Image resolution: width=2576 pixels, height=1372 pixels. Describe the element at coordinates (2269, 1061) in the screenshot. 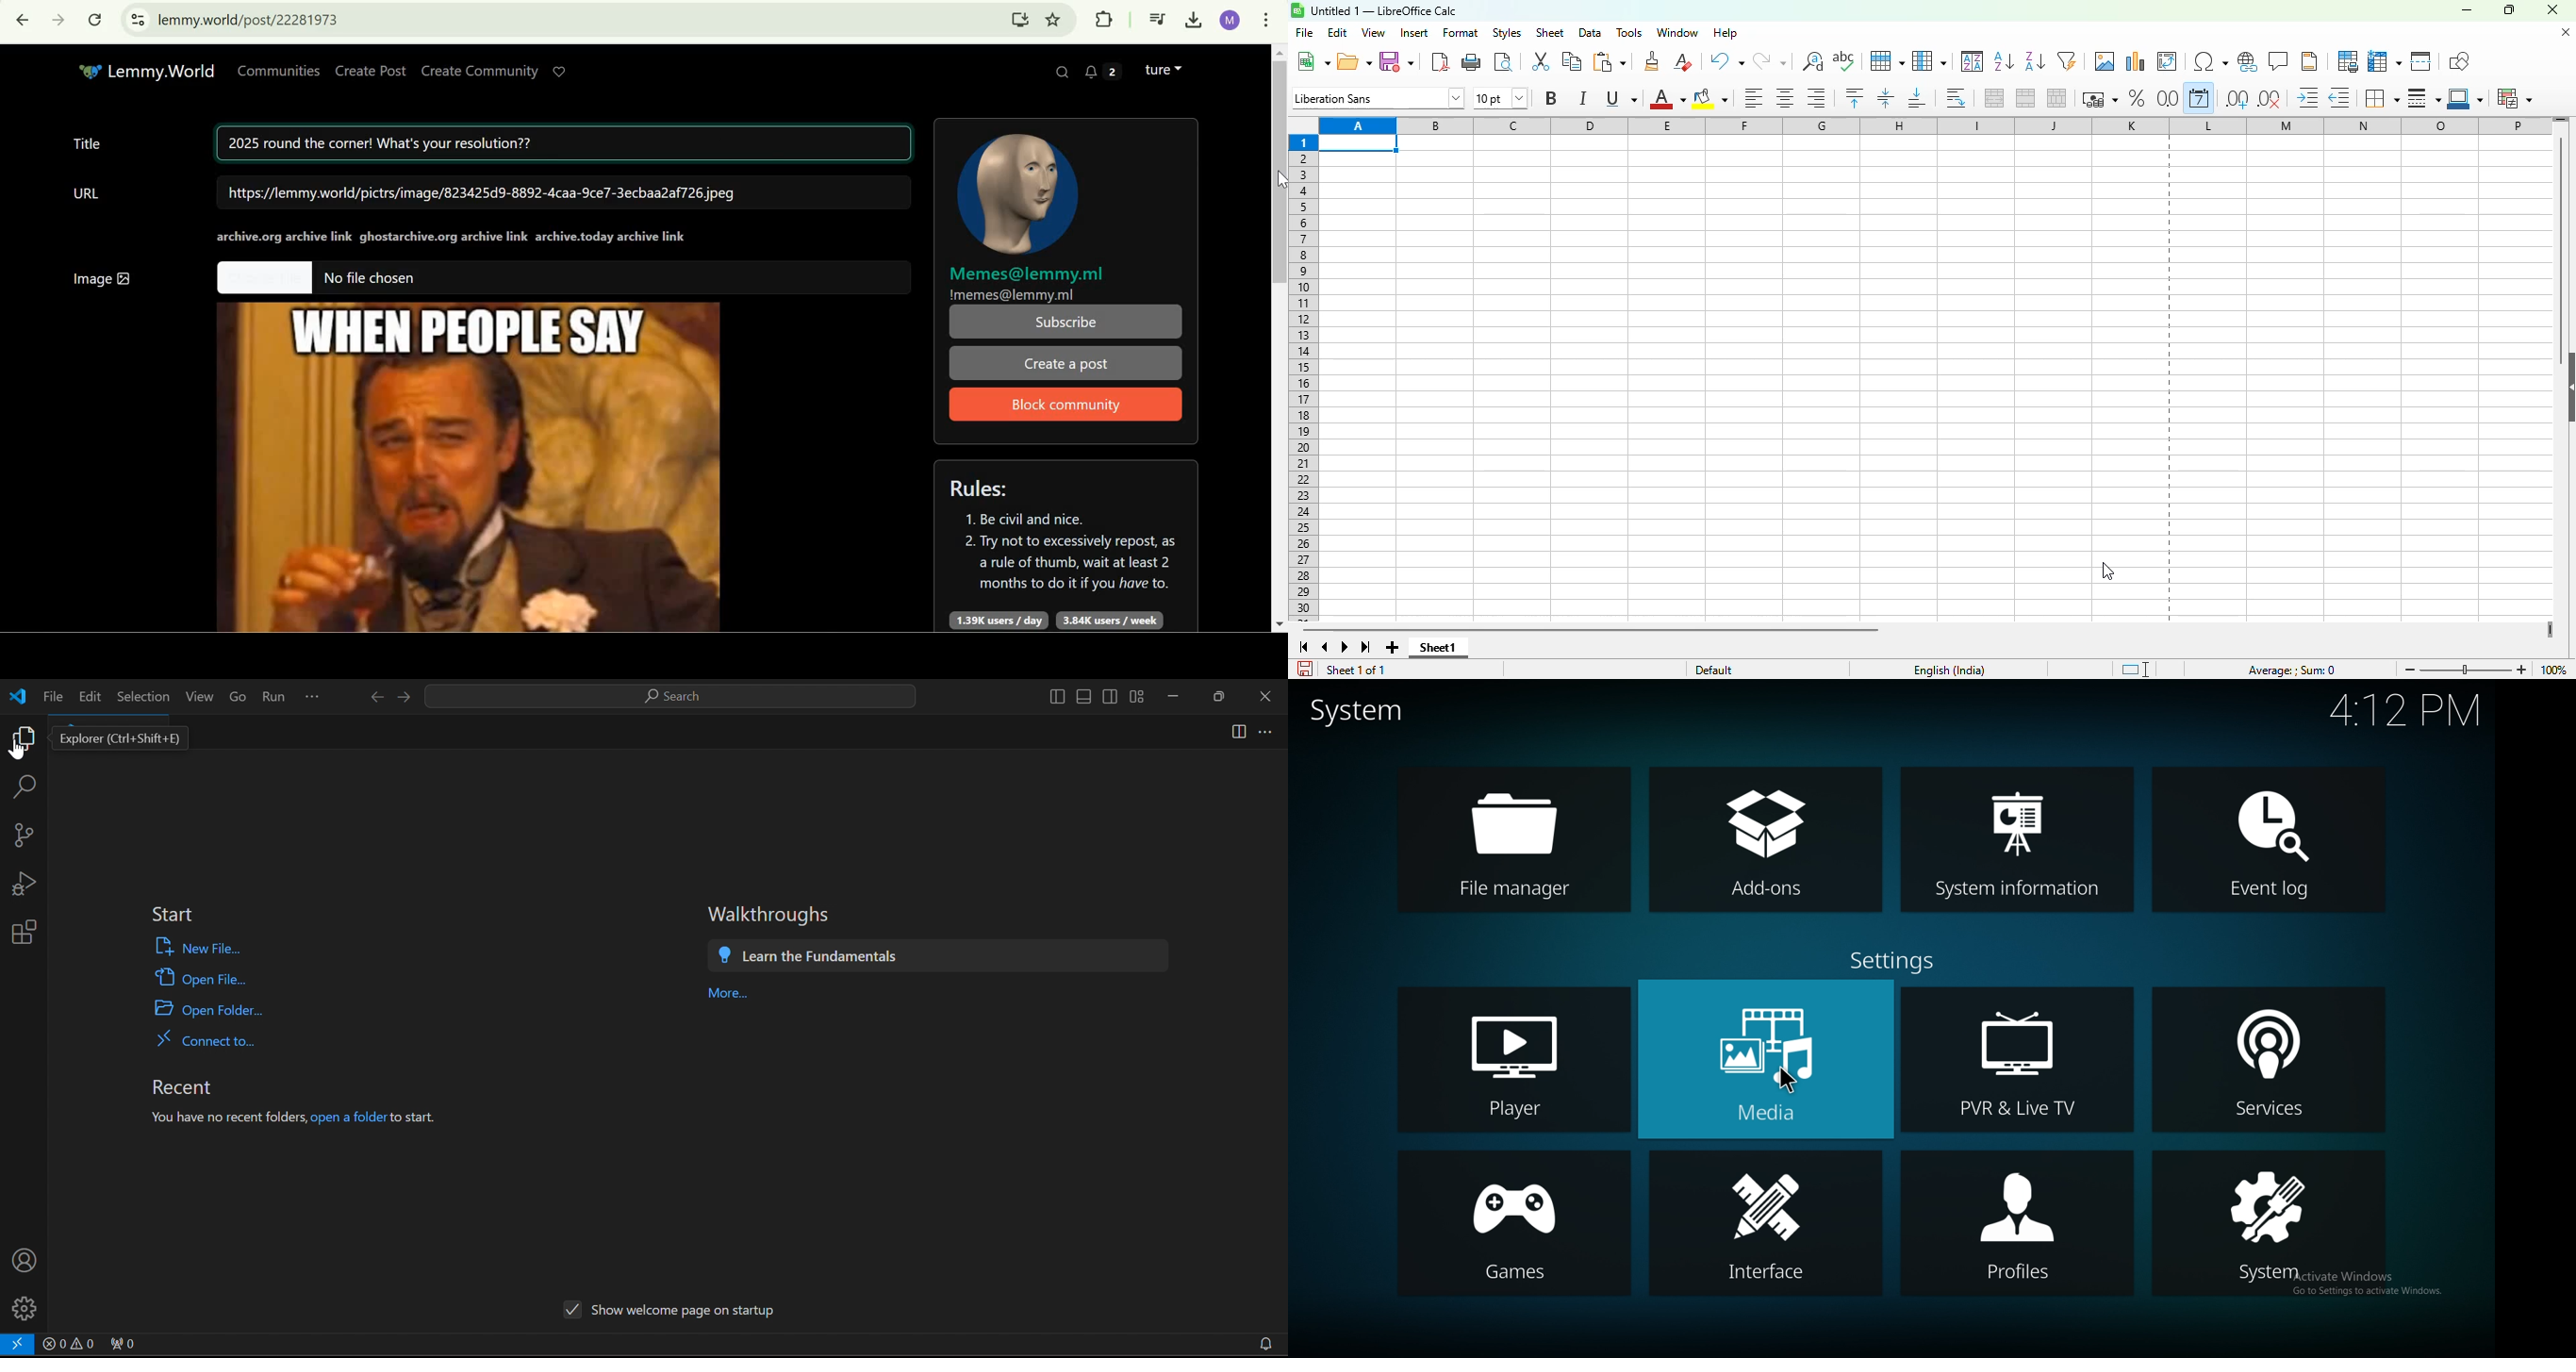

I see `services` at that location.